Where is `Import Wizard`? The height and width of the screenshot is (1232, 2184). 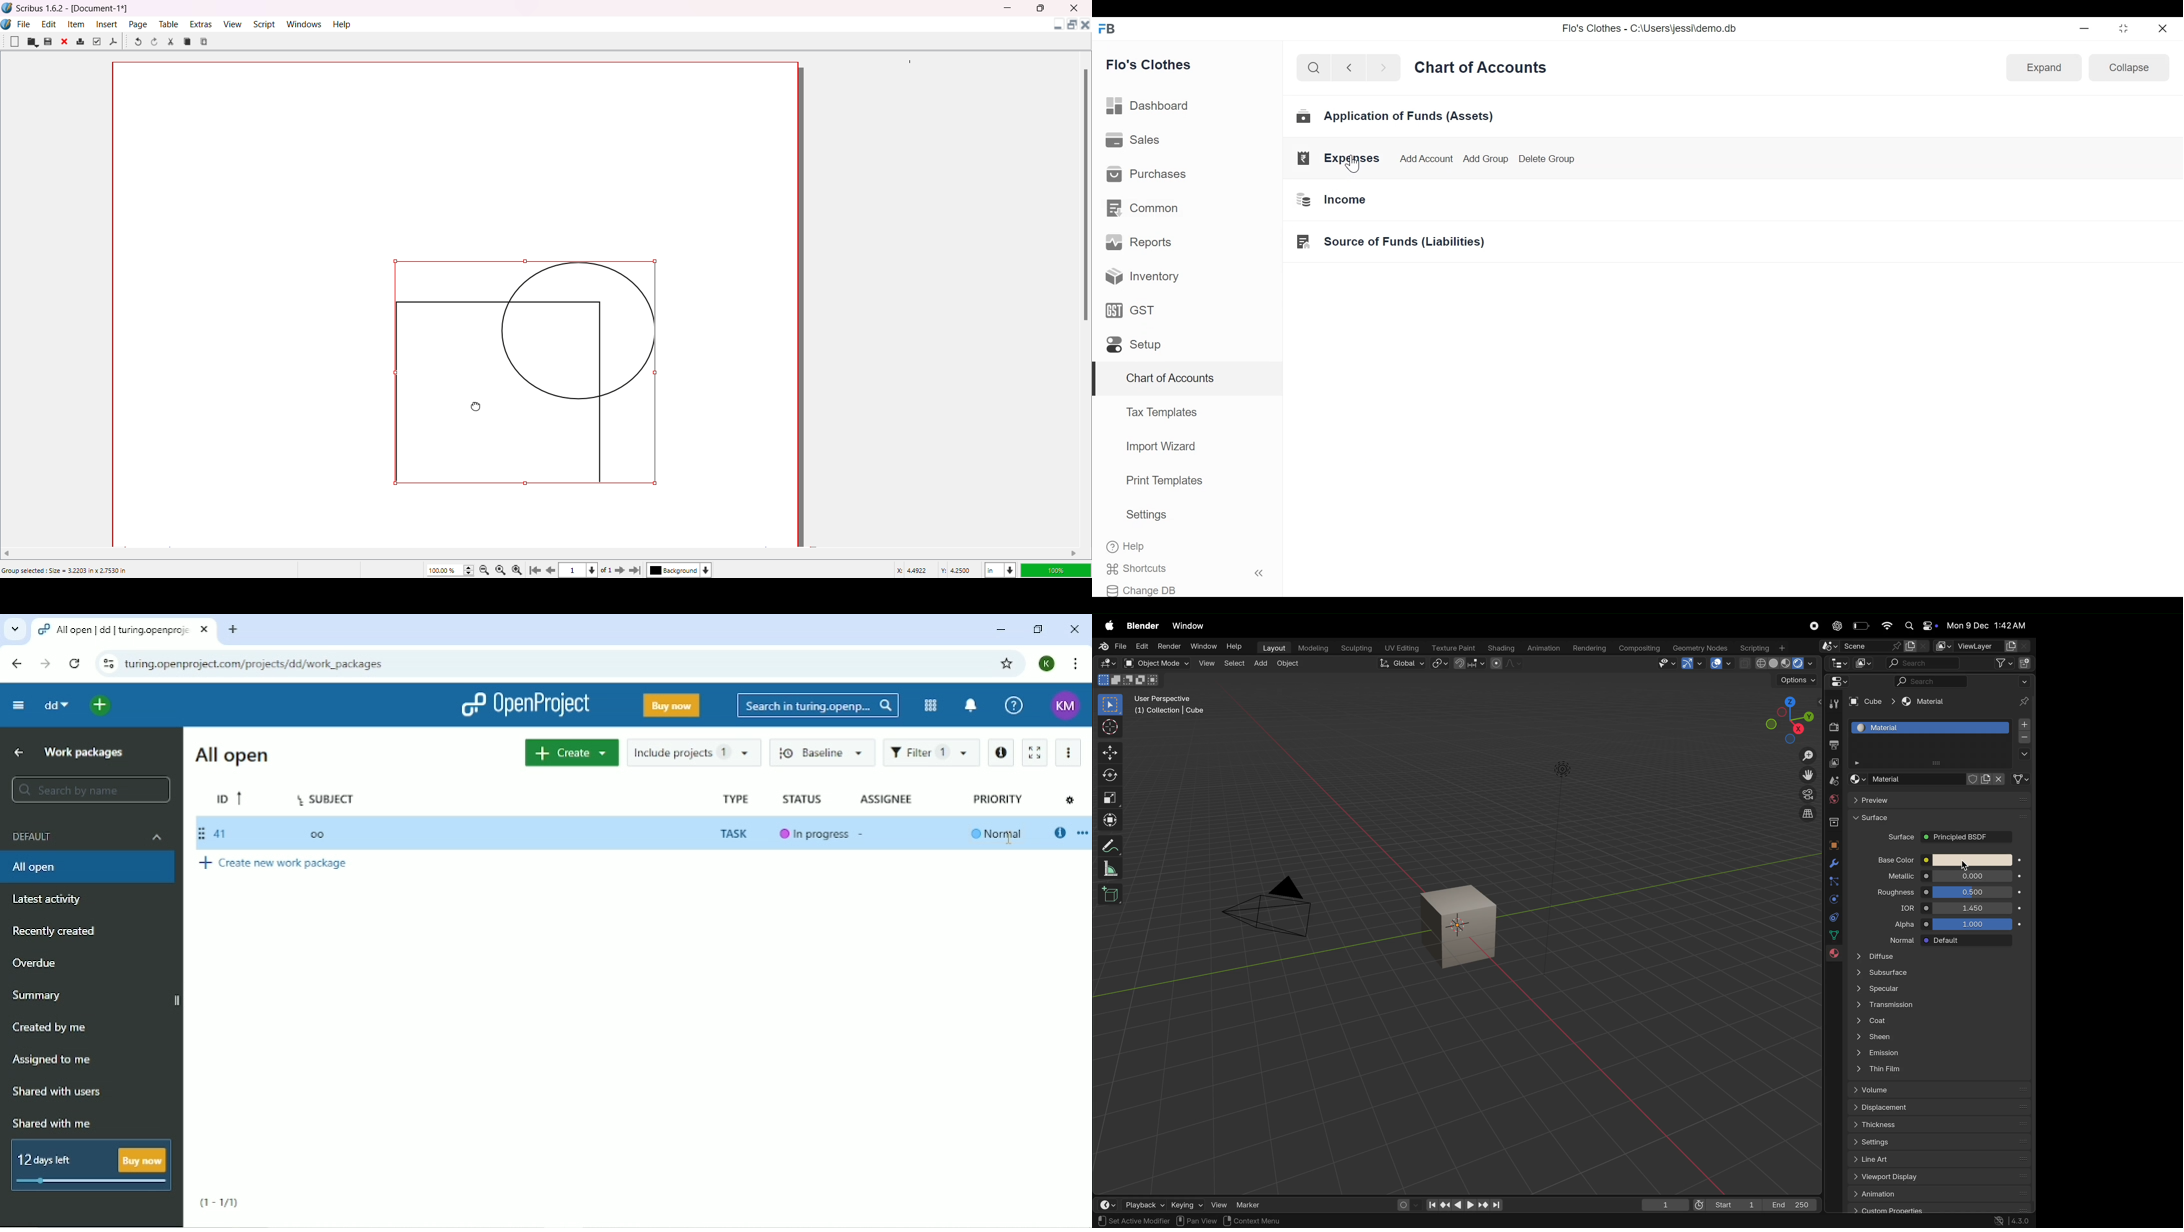 Import Wizard is located at coordinates (1157, 448).